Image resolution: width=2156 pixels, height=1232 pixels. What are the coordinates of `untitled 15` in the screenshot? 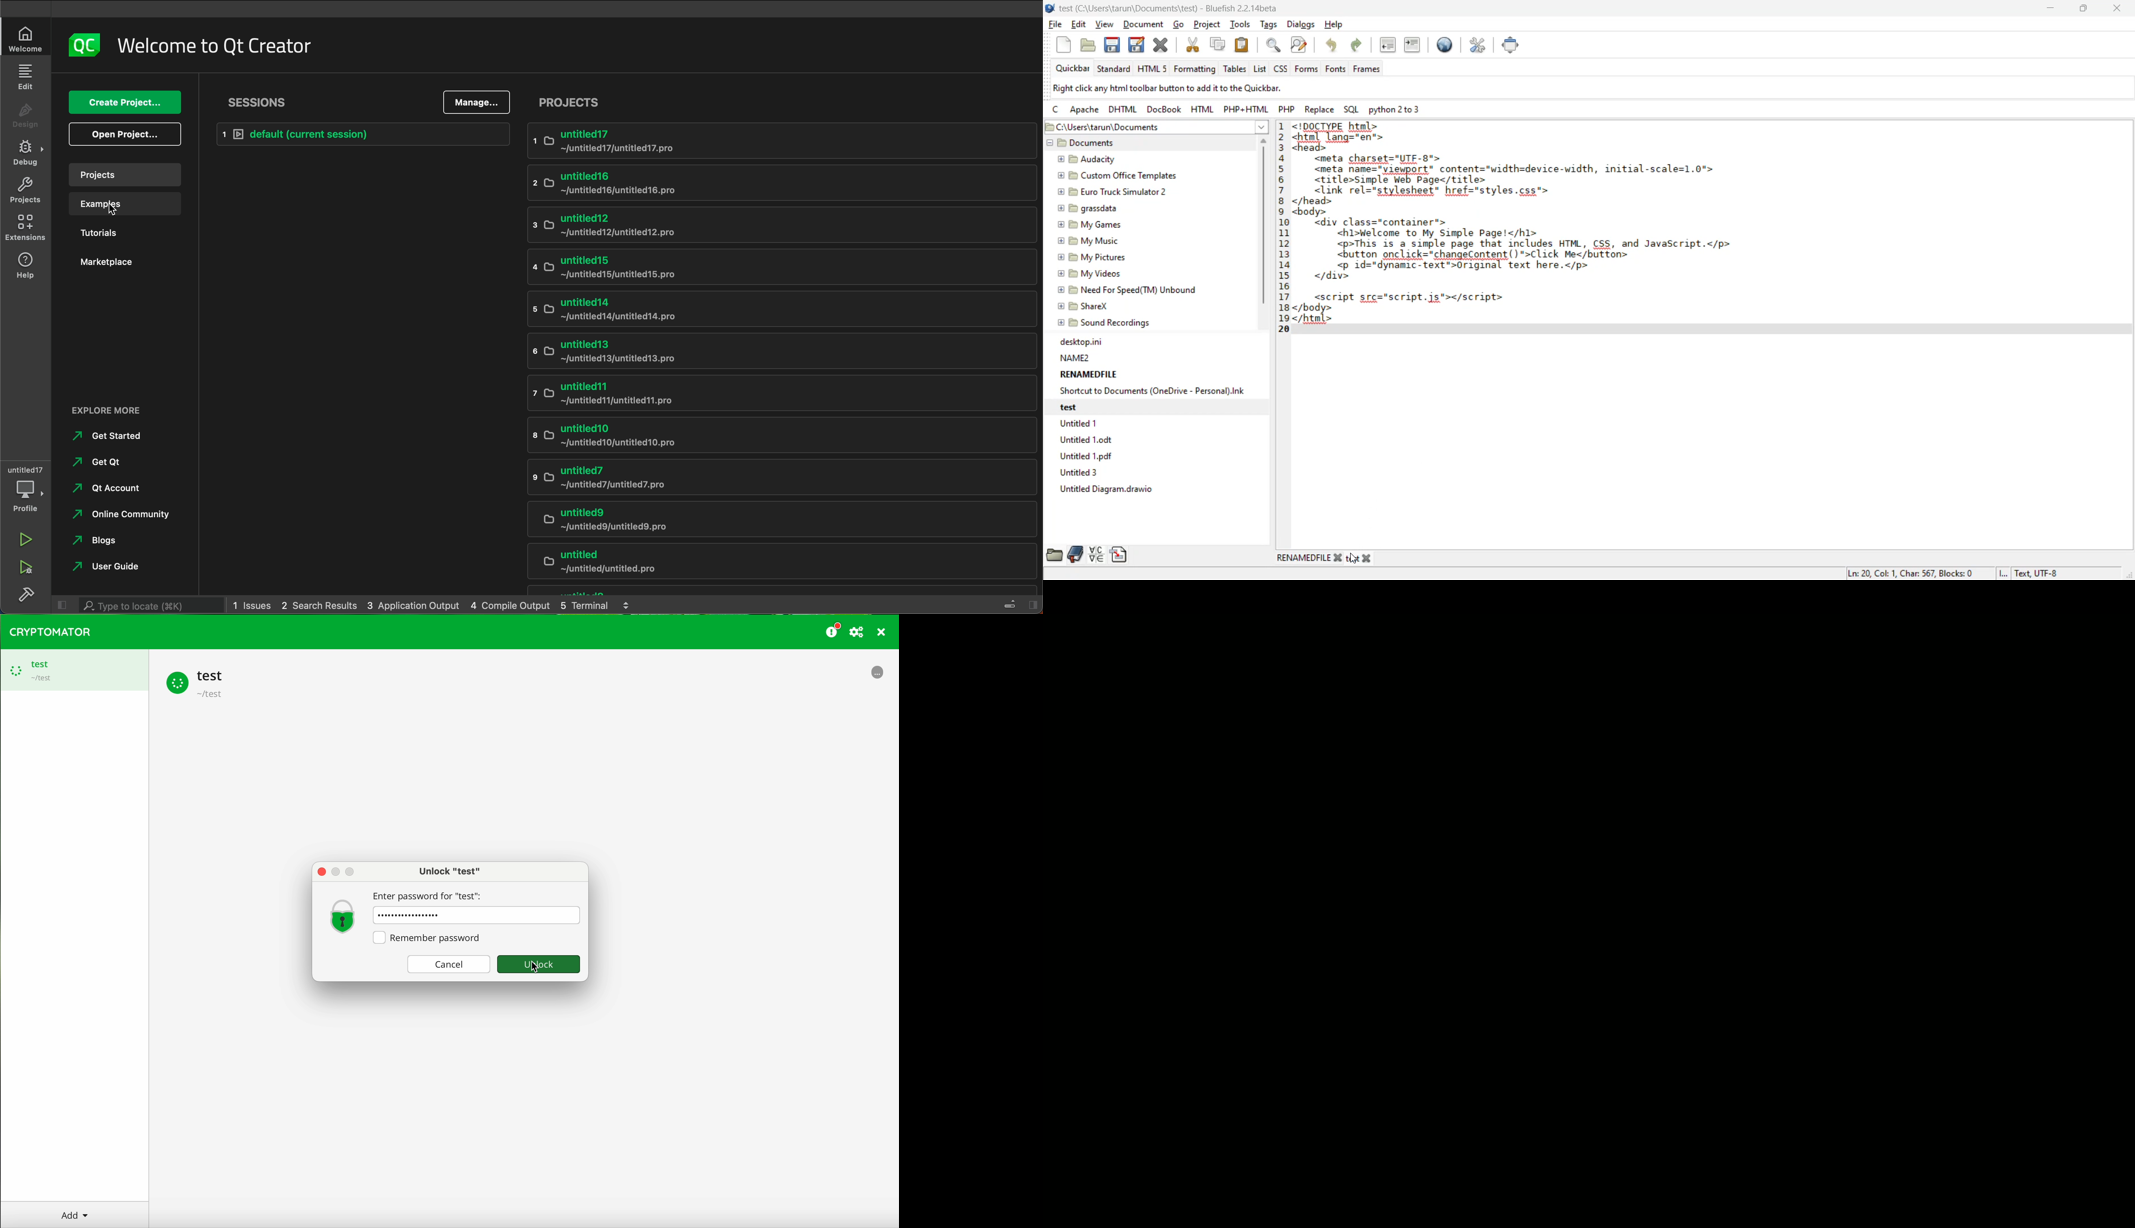 It's located at (776, 267).